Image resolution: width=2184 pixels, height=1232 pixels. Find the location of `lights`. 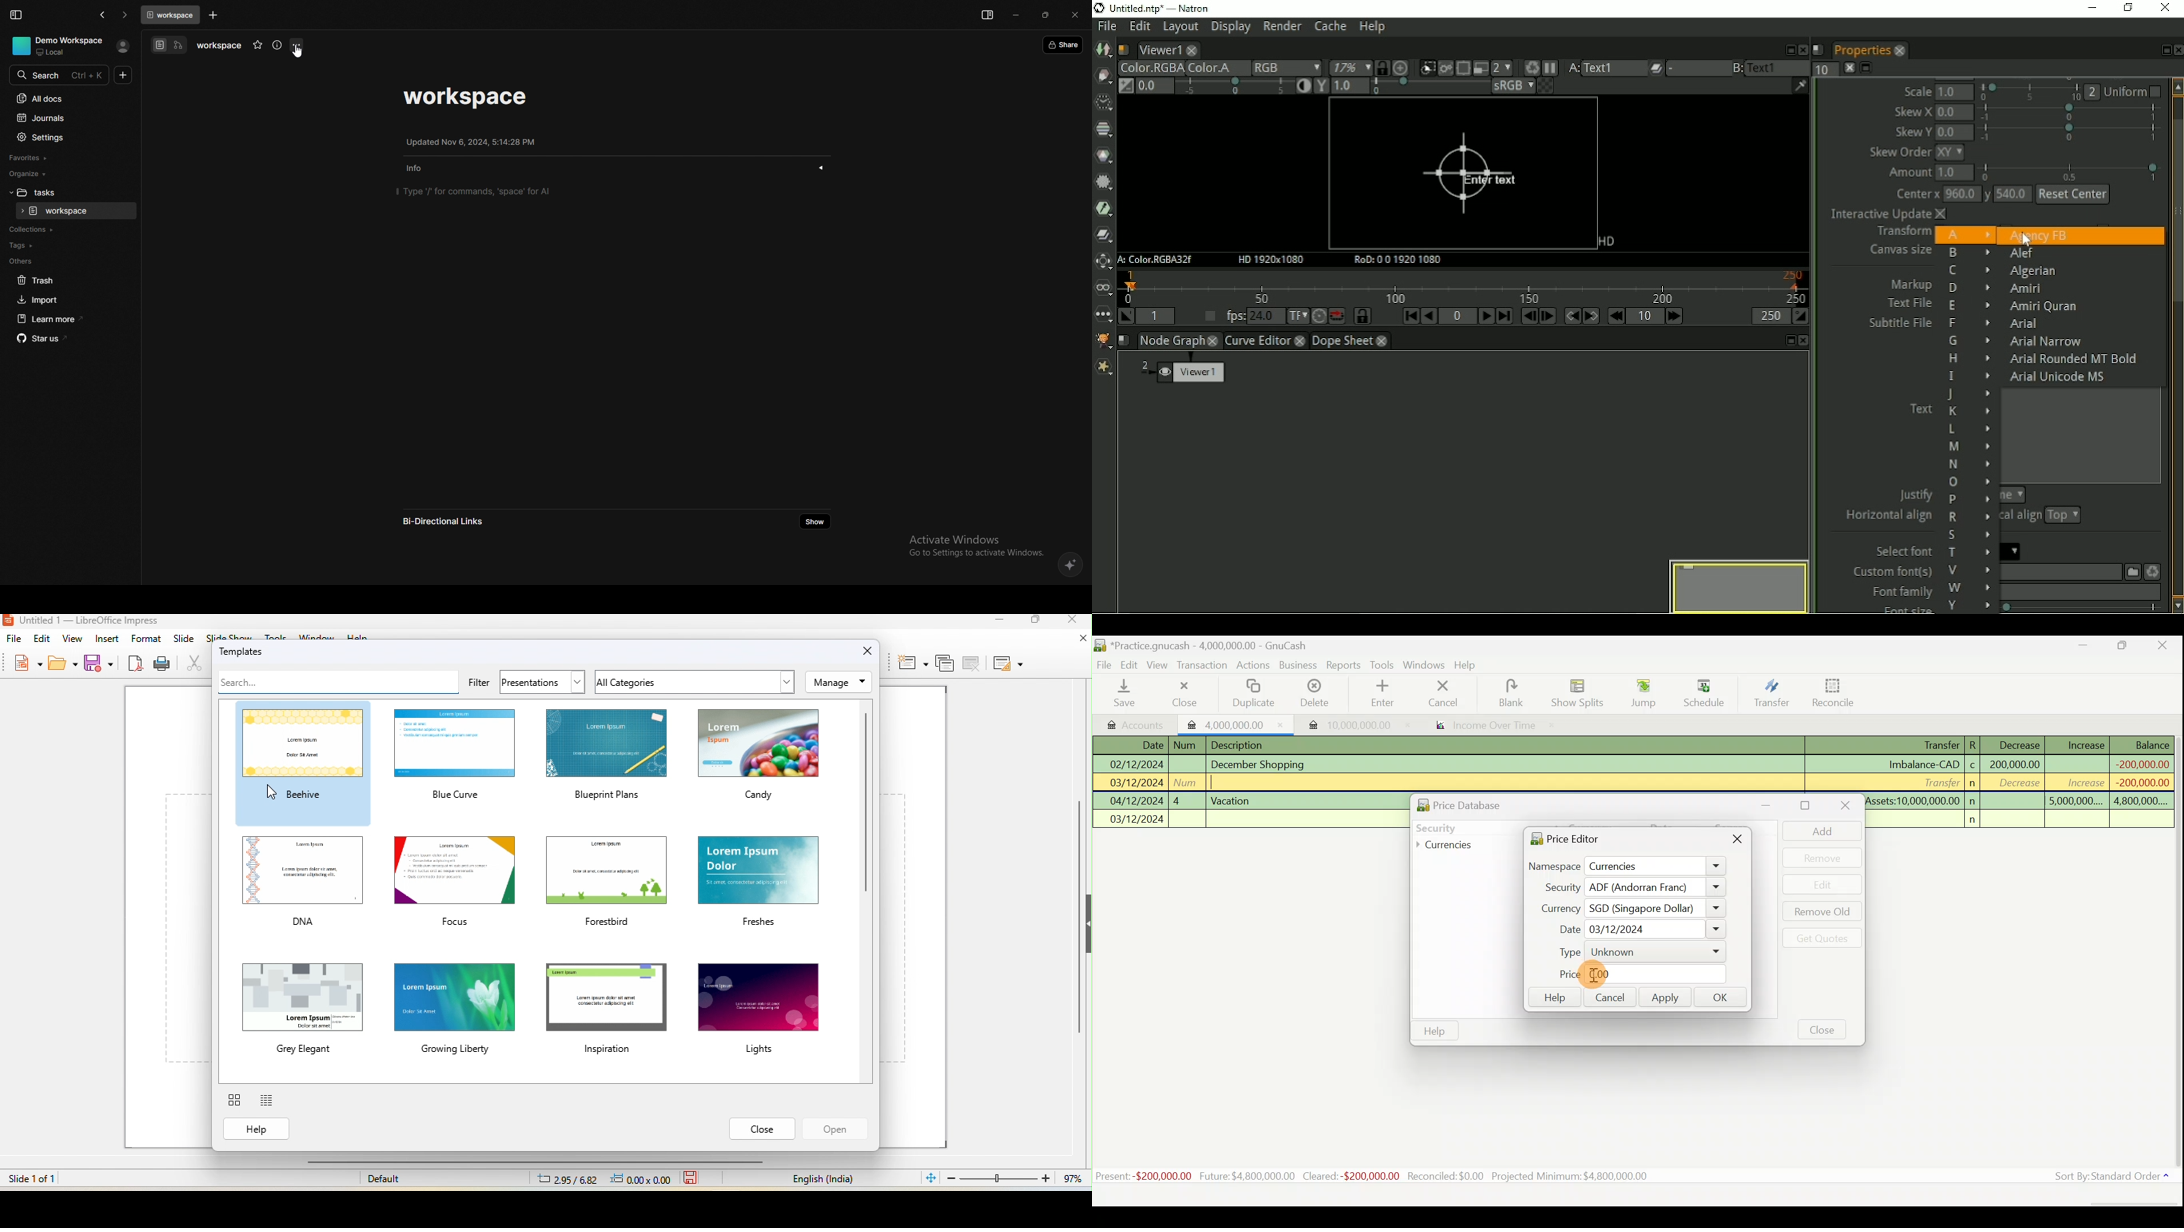

lights is located at coordinates (760, 1008).